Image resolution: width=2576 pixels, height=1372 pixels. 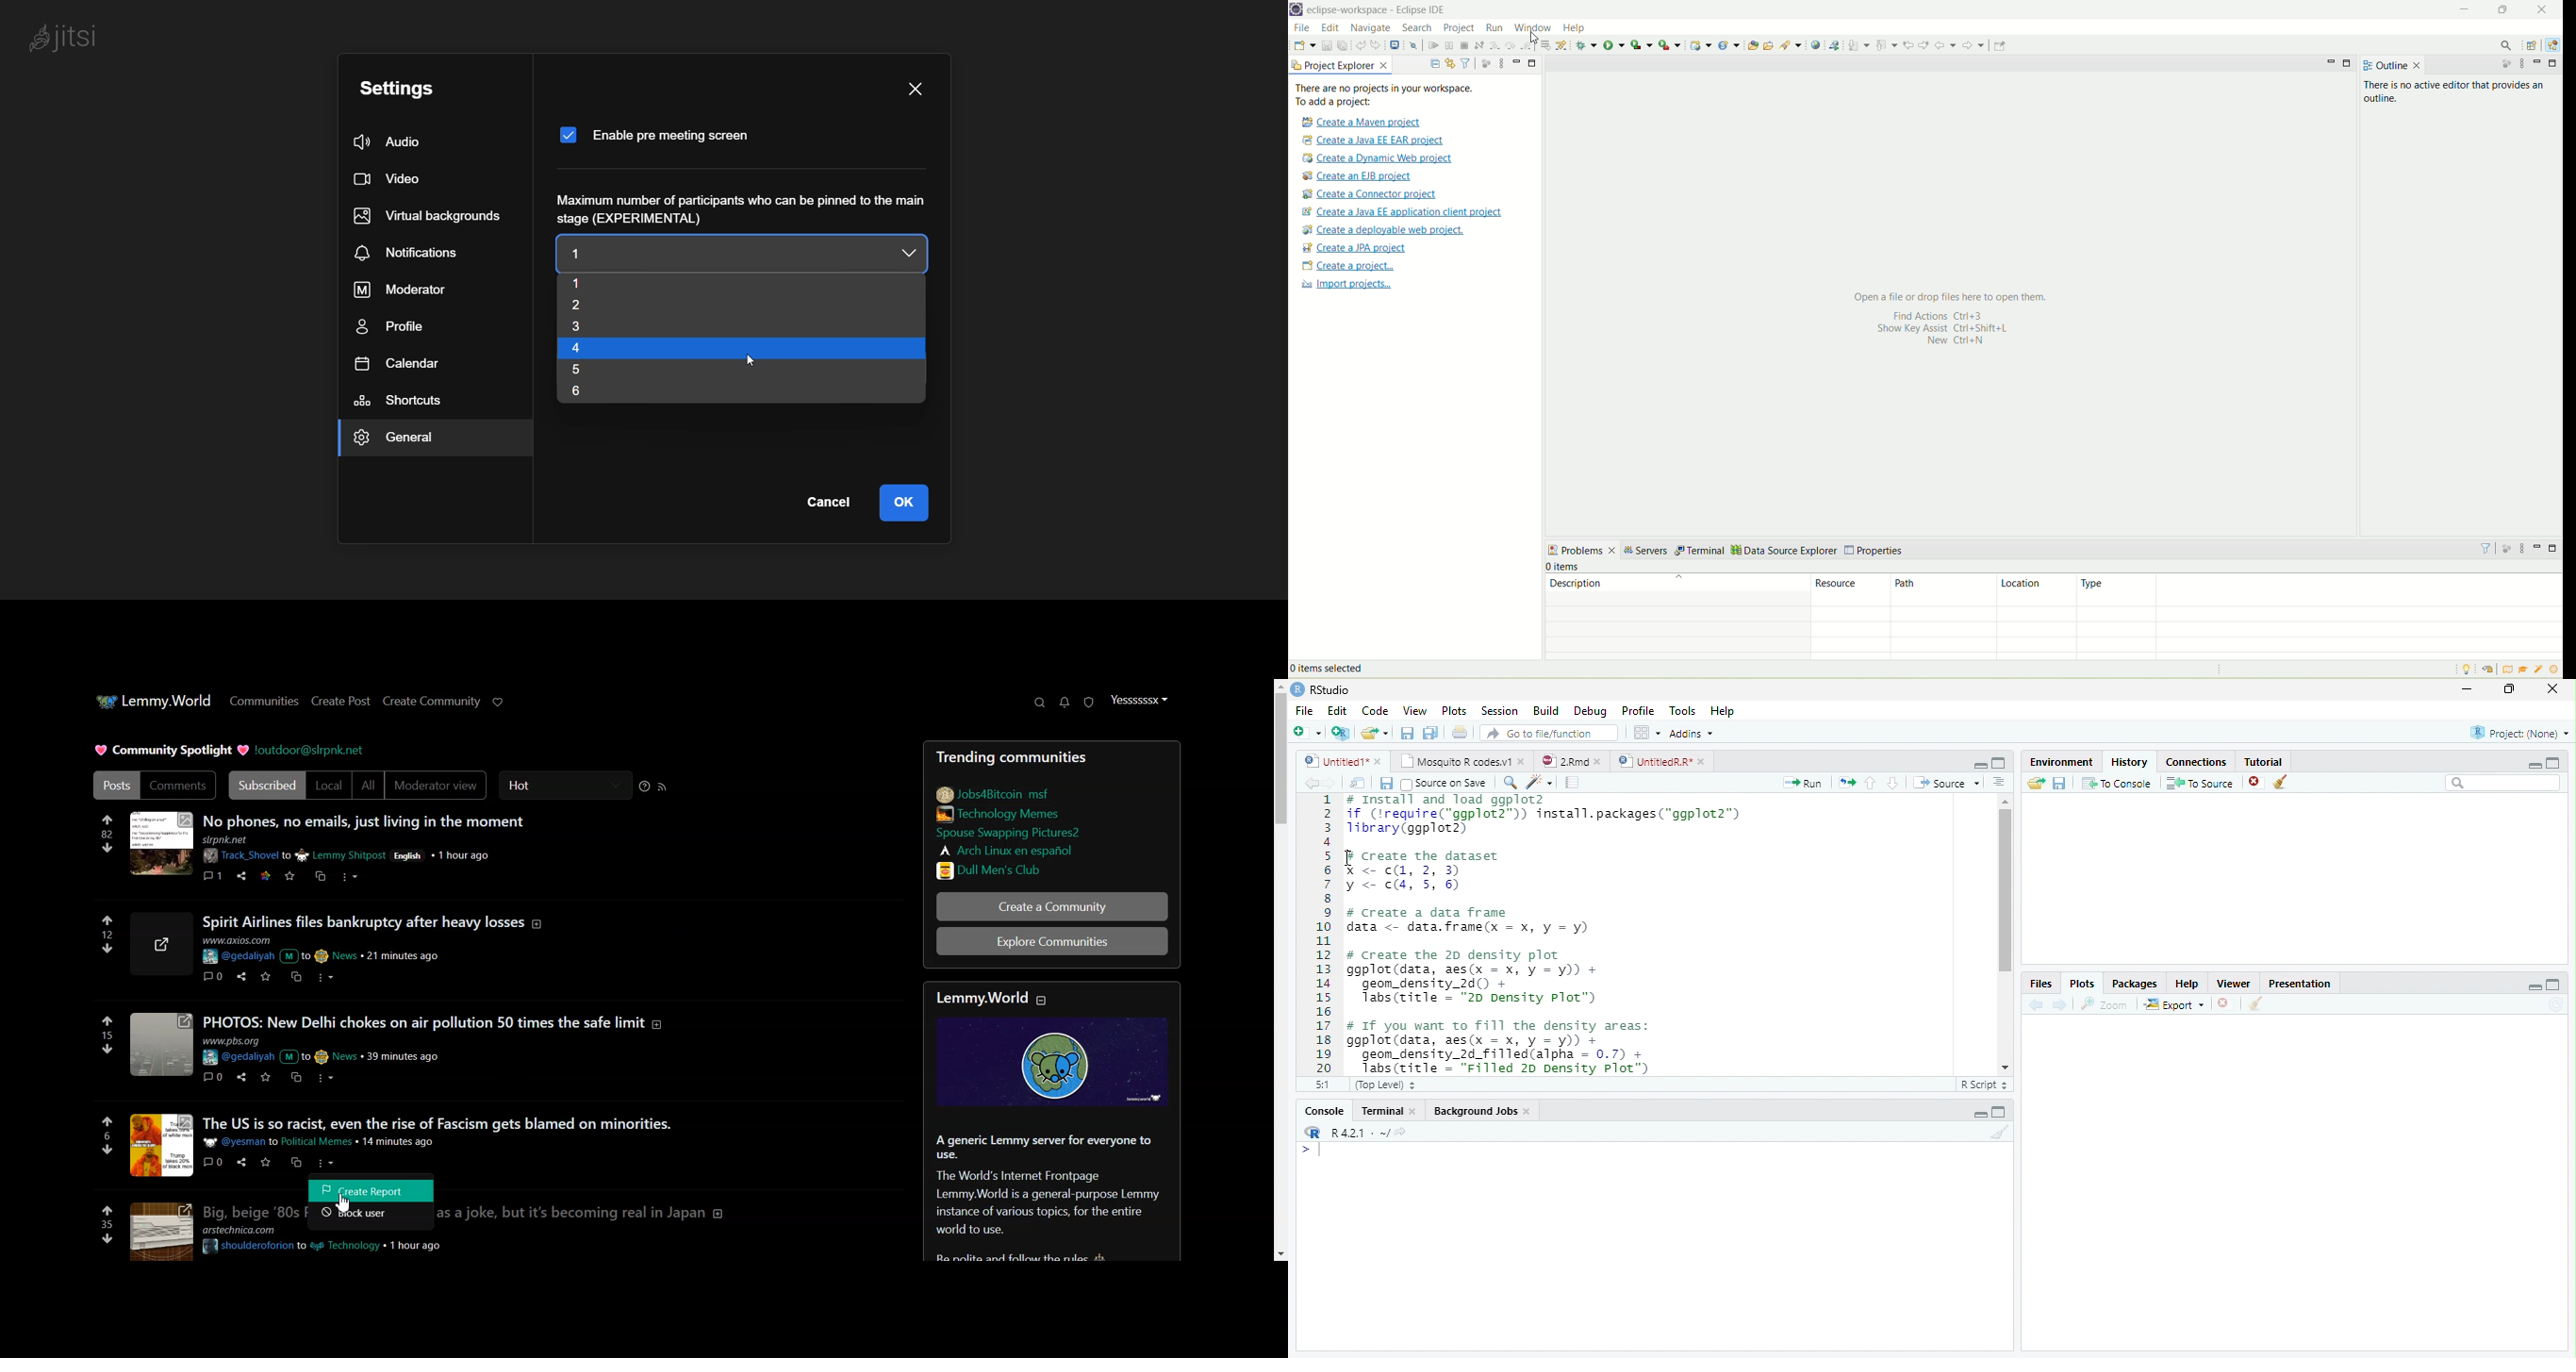 I want to click on posts, so click(x=439, y=1022).